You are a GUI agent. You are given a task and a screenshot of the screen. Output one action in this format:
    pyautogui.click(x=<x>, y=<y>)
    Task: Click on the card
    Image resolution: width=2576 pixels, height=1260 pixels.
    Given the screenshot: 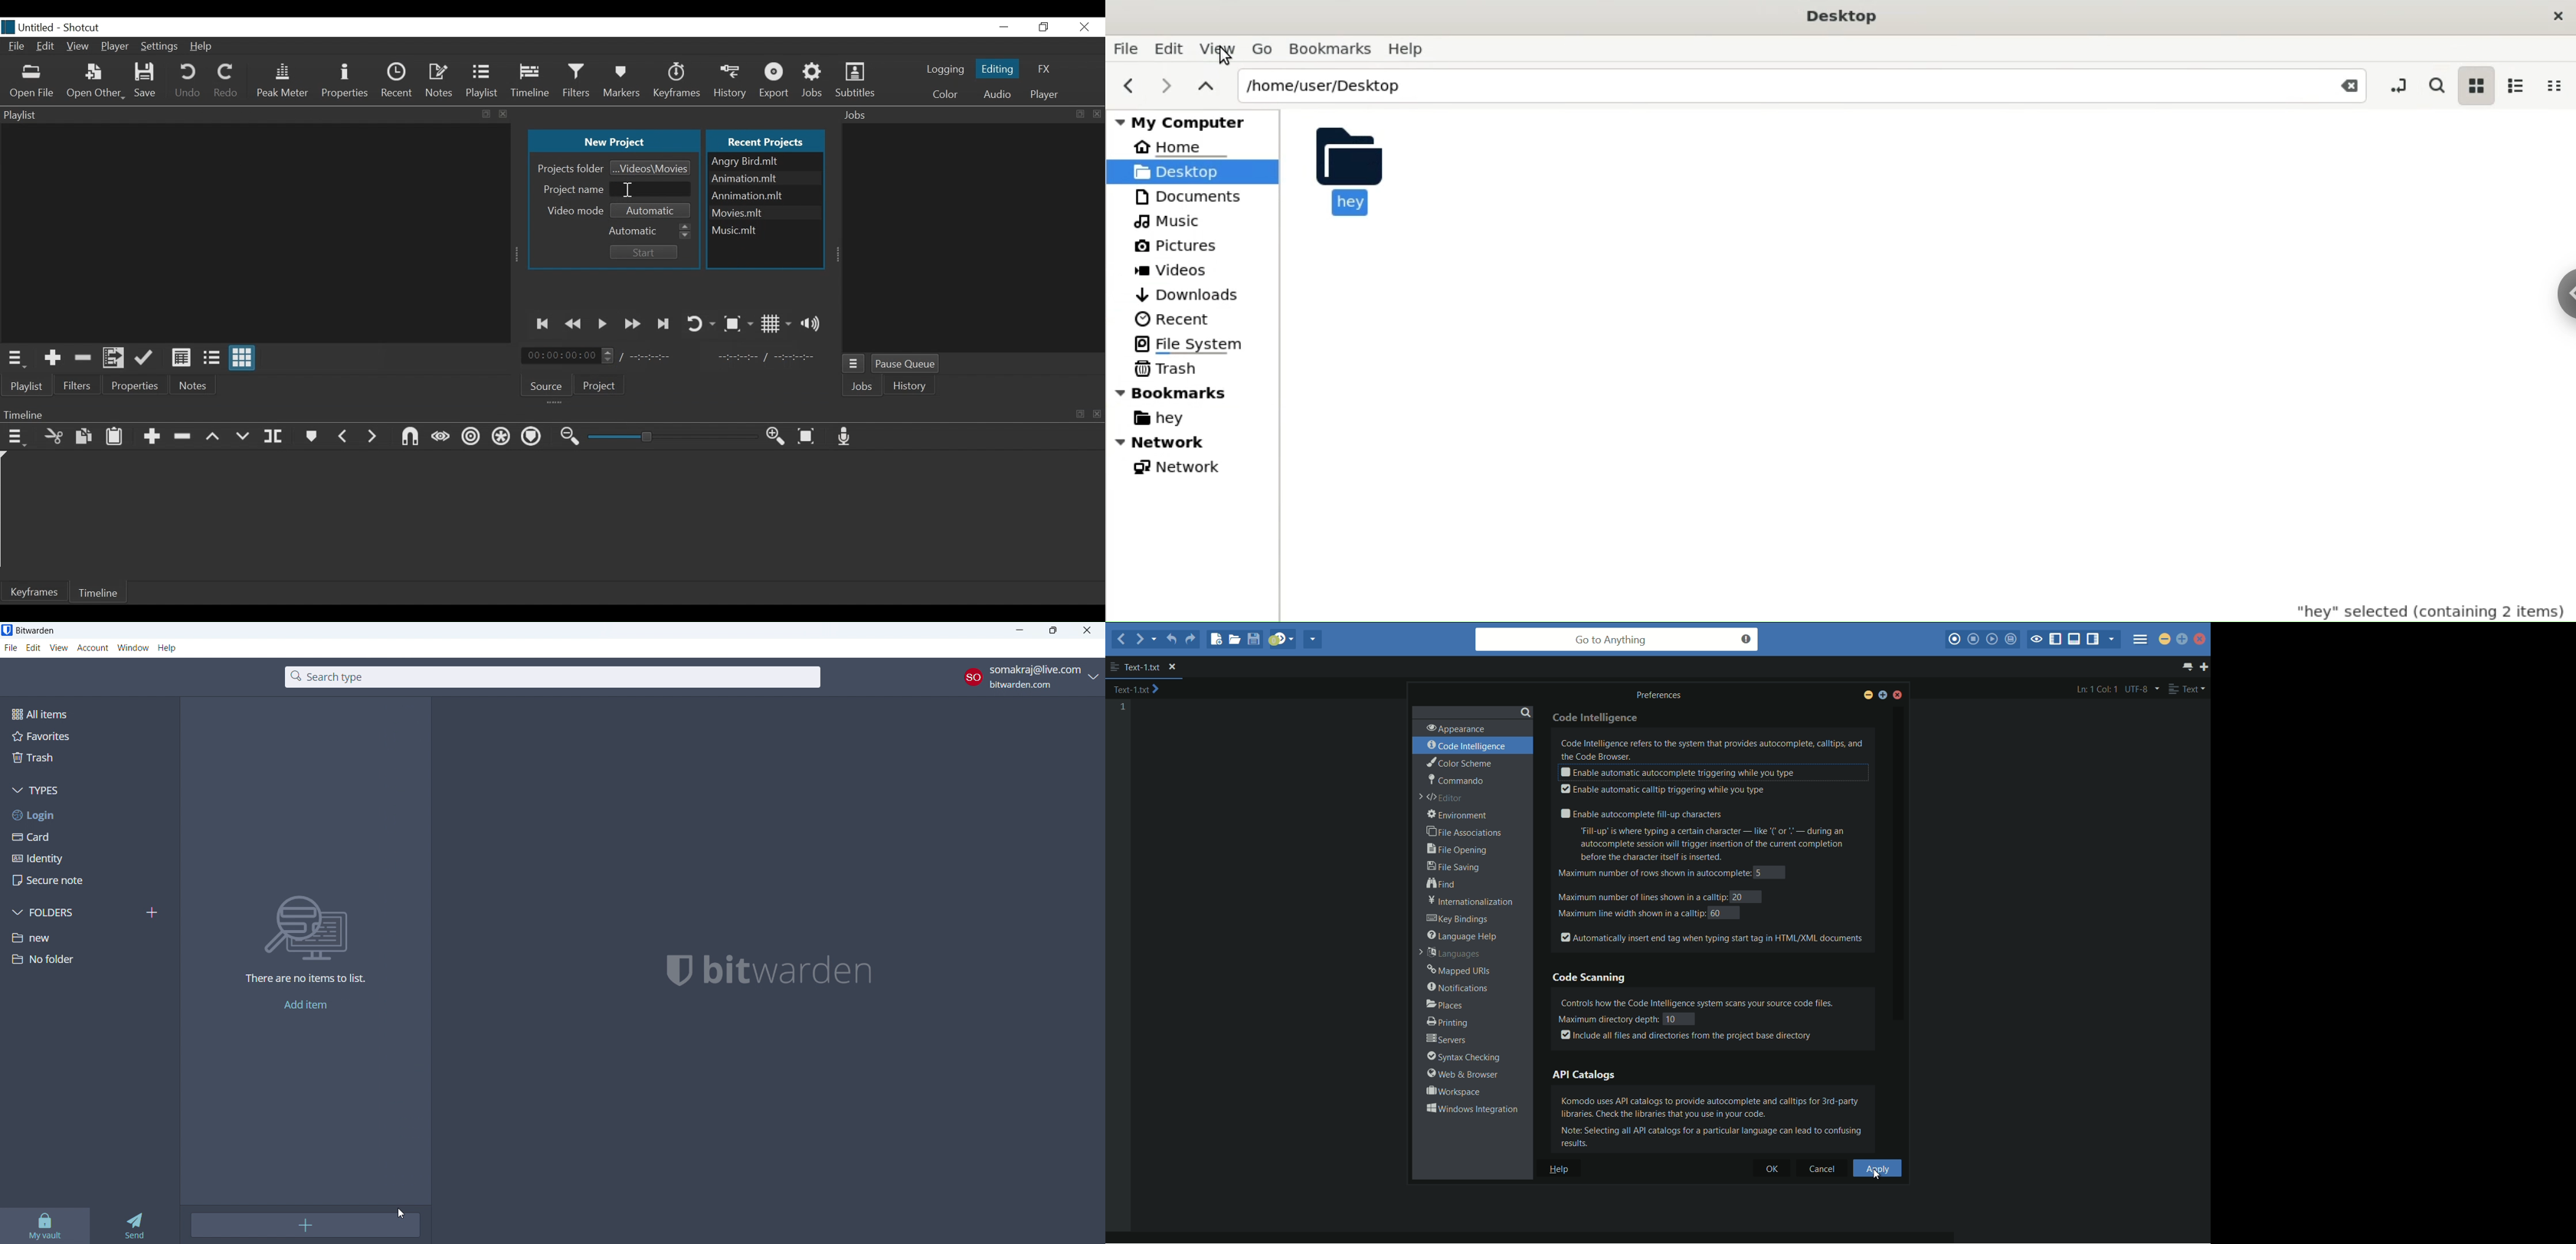 What is the action you would take?
    pyautogui.click(x=90, y=837)
    